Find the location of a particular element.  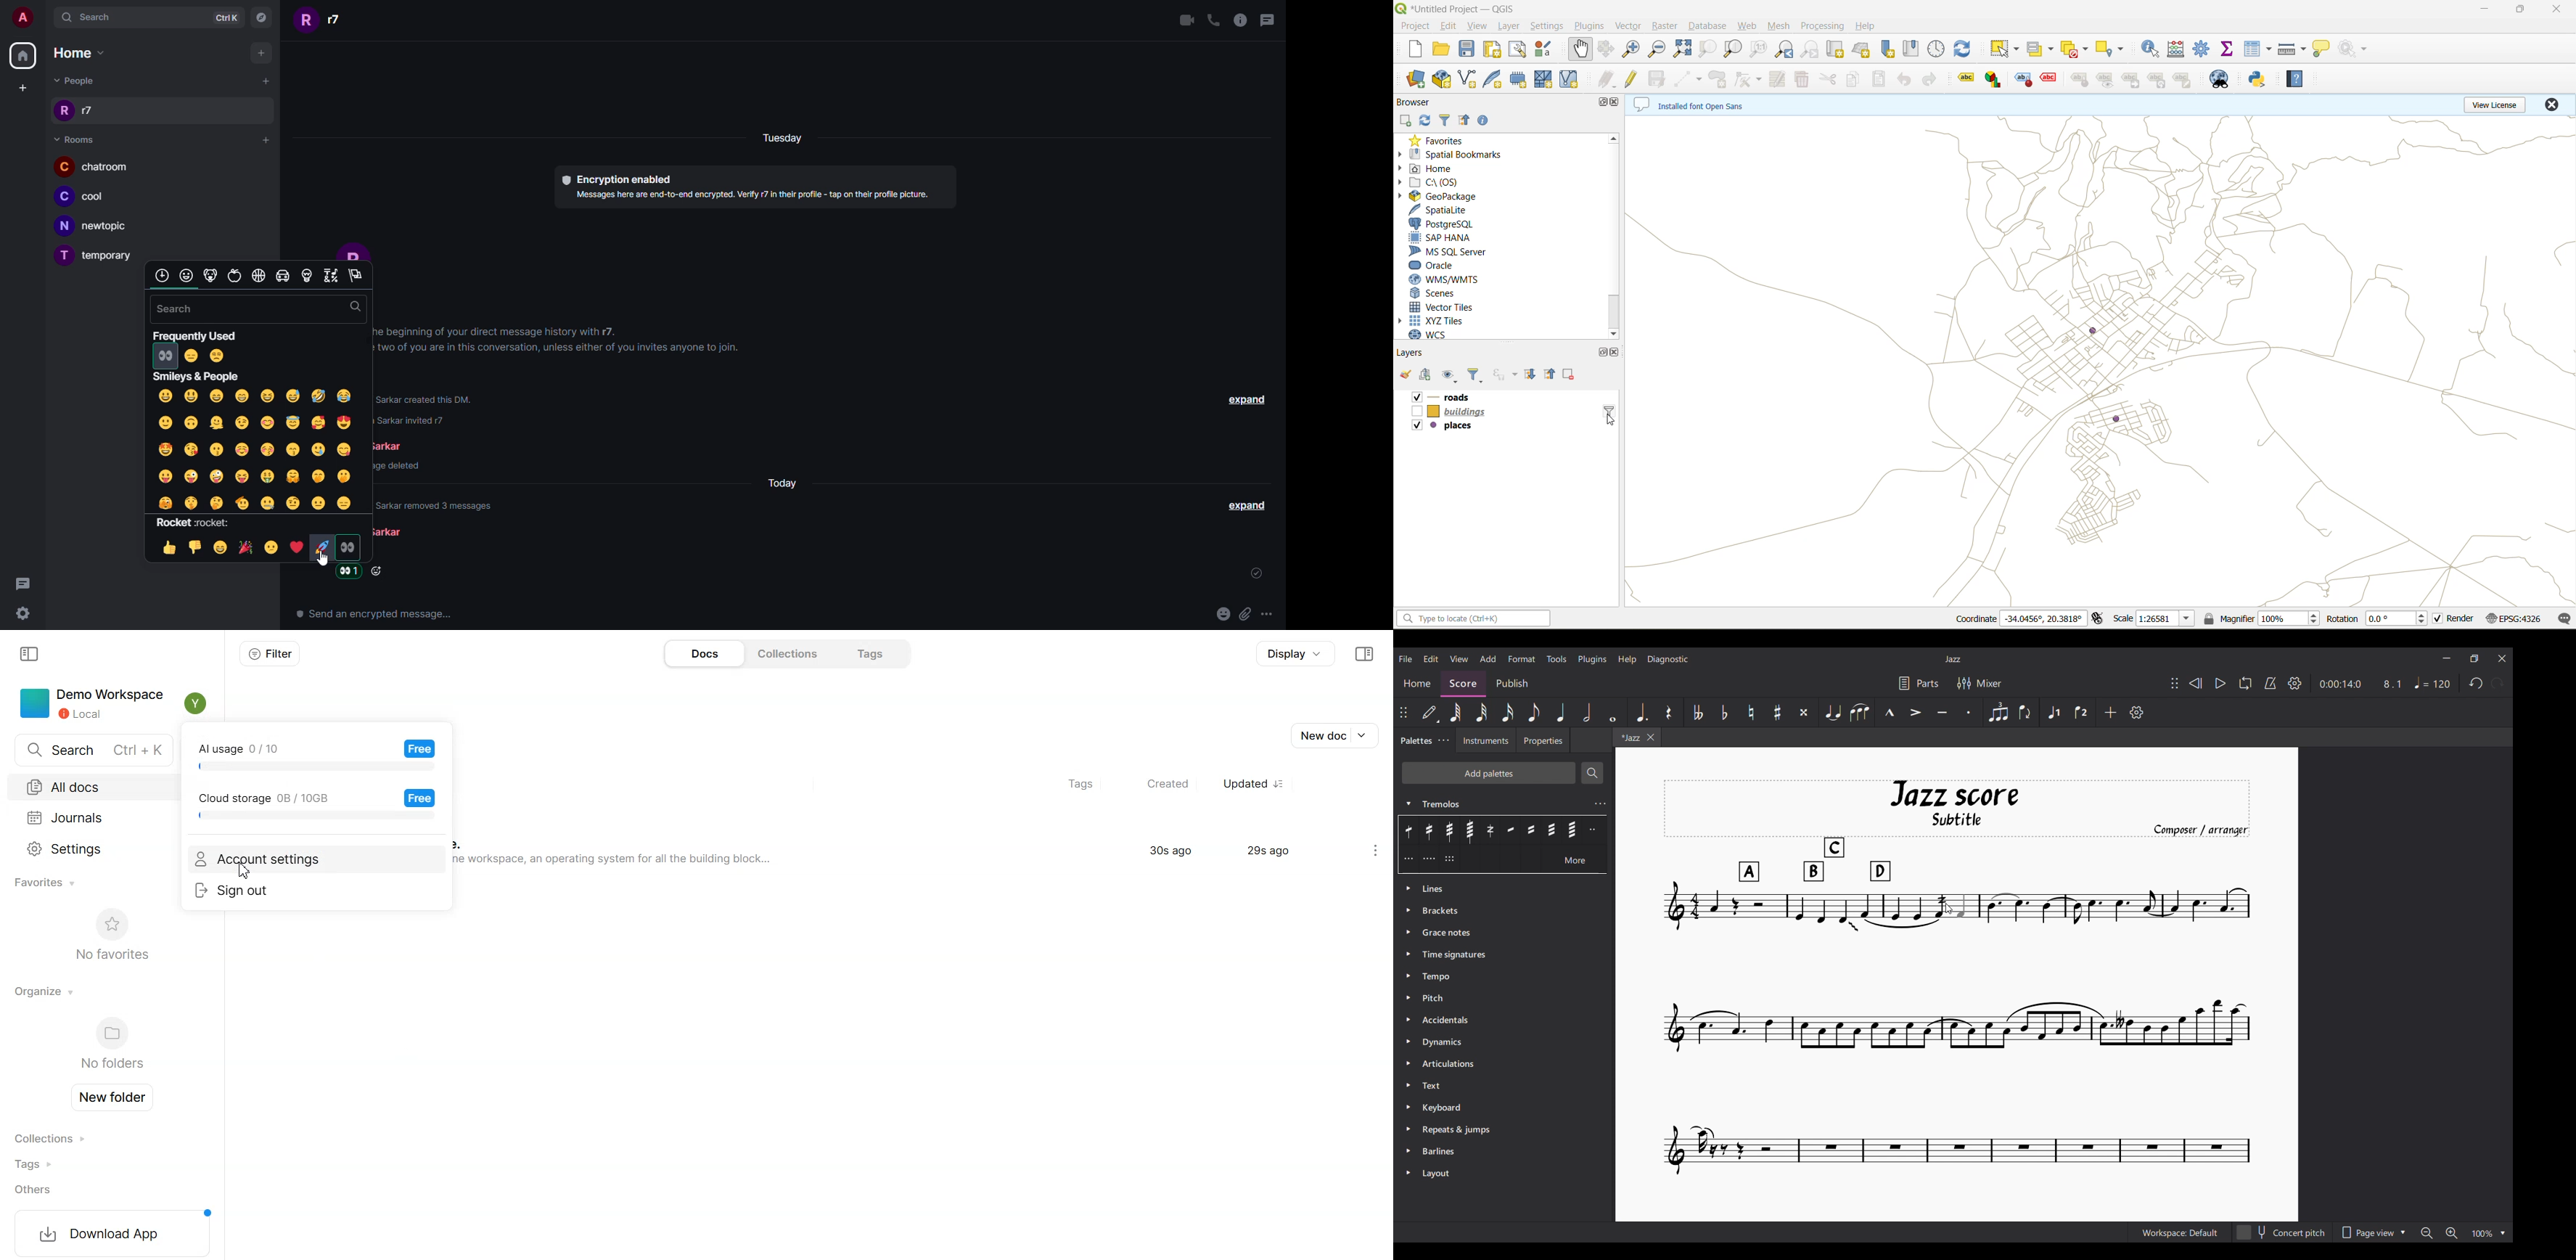

status bar is located at coordinates (1472, 621).